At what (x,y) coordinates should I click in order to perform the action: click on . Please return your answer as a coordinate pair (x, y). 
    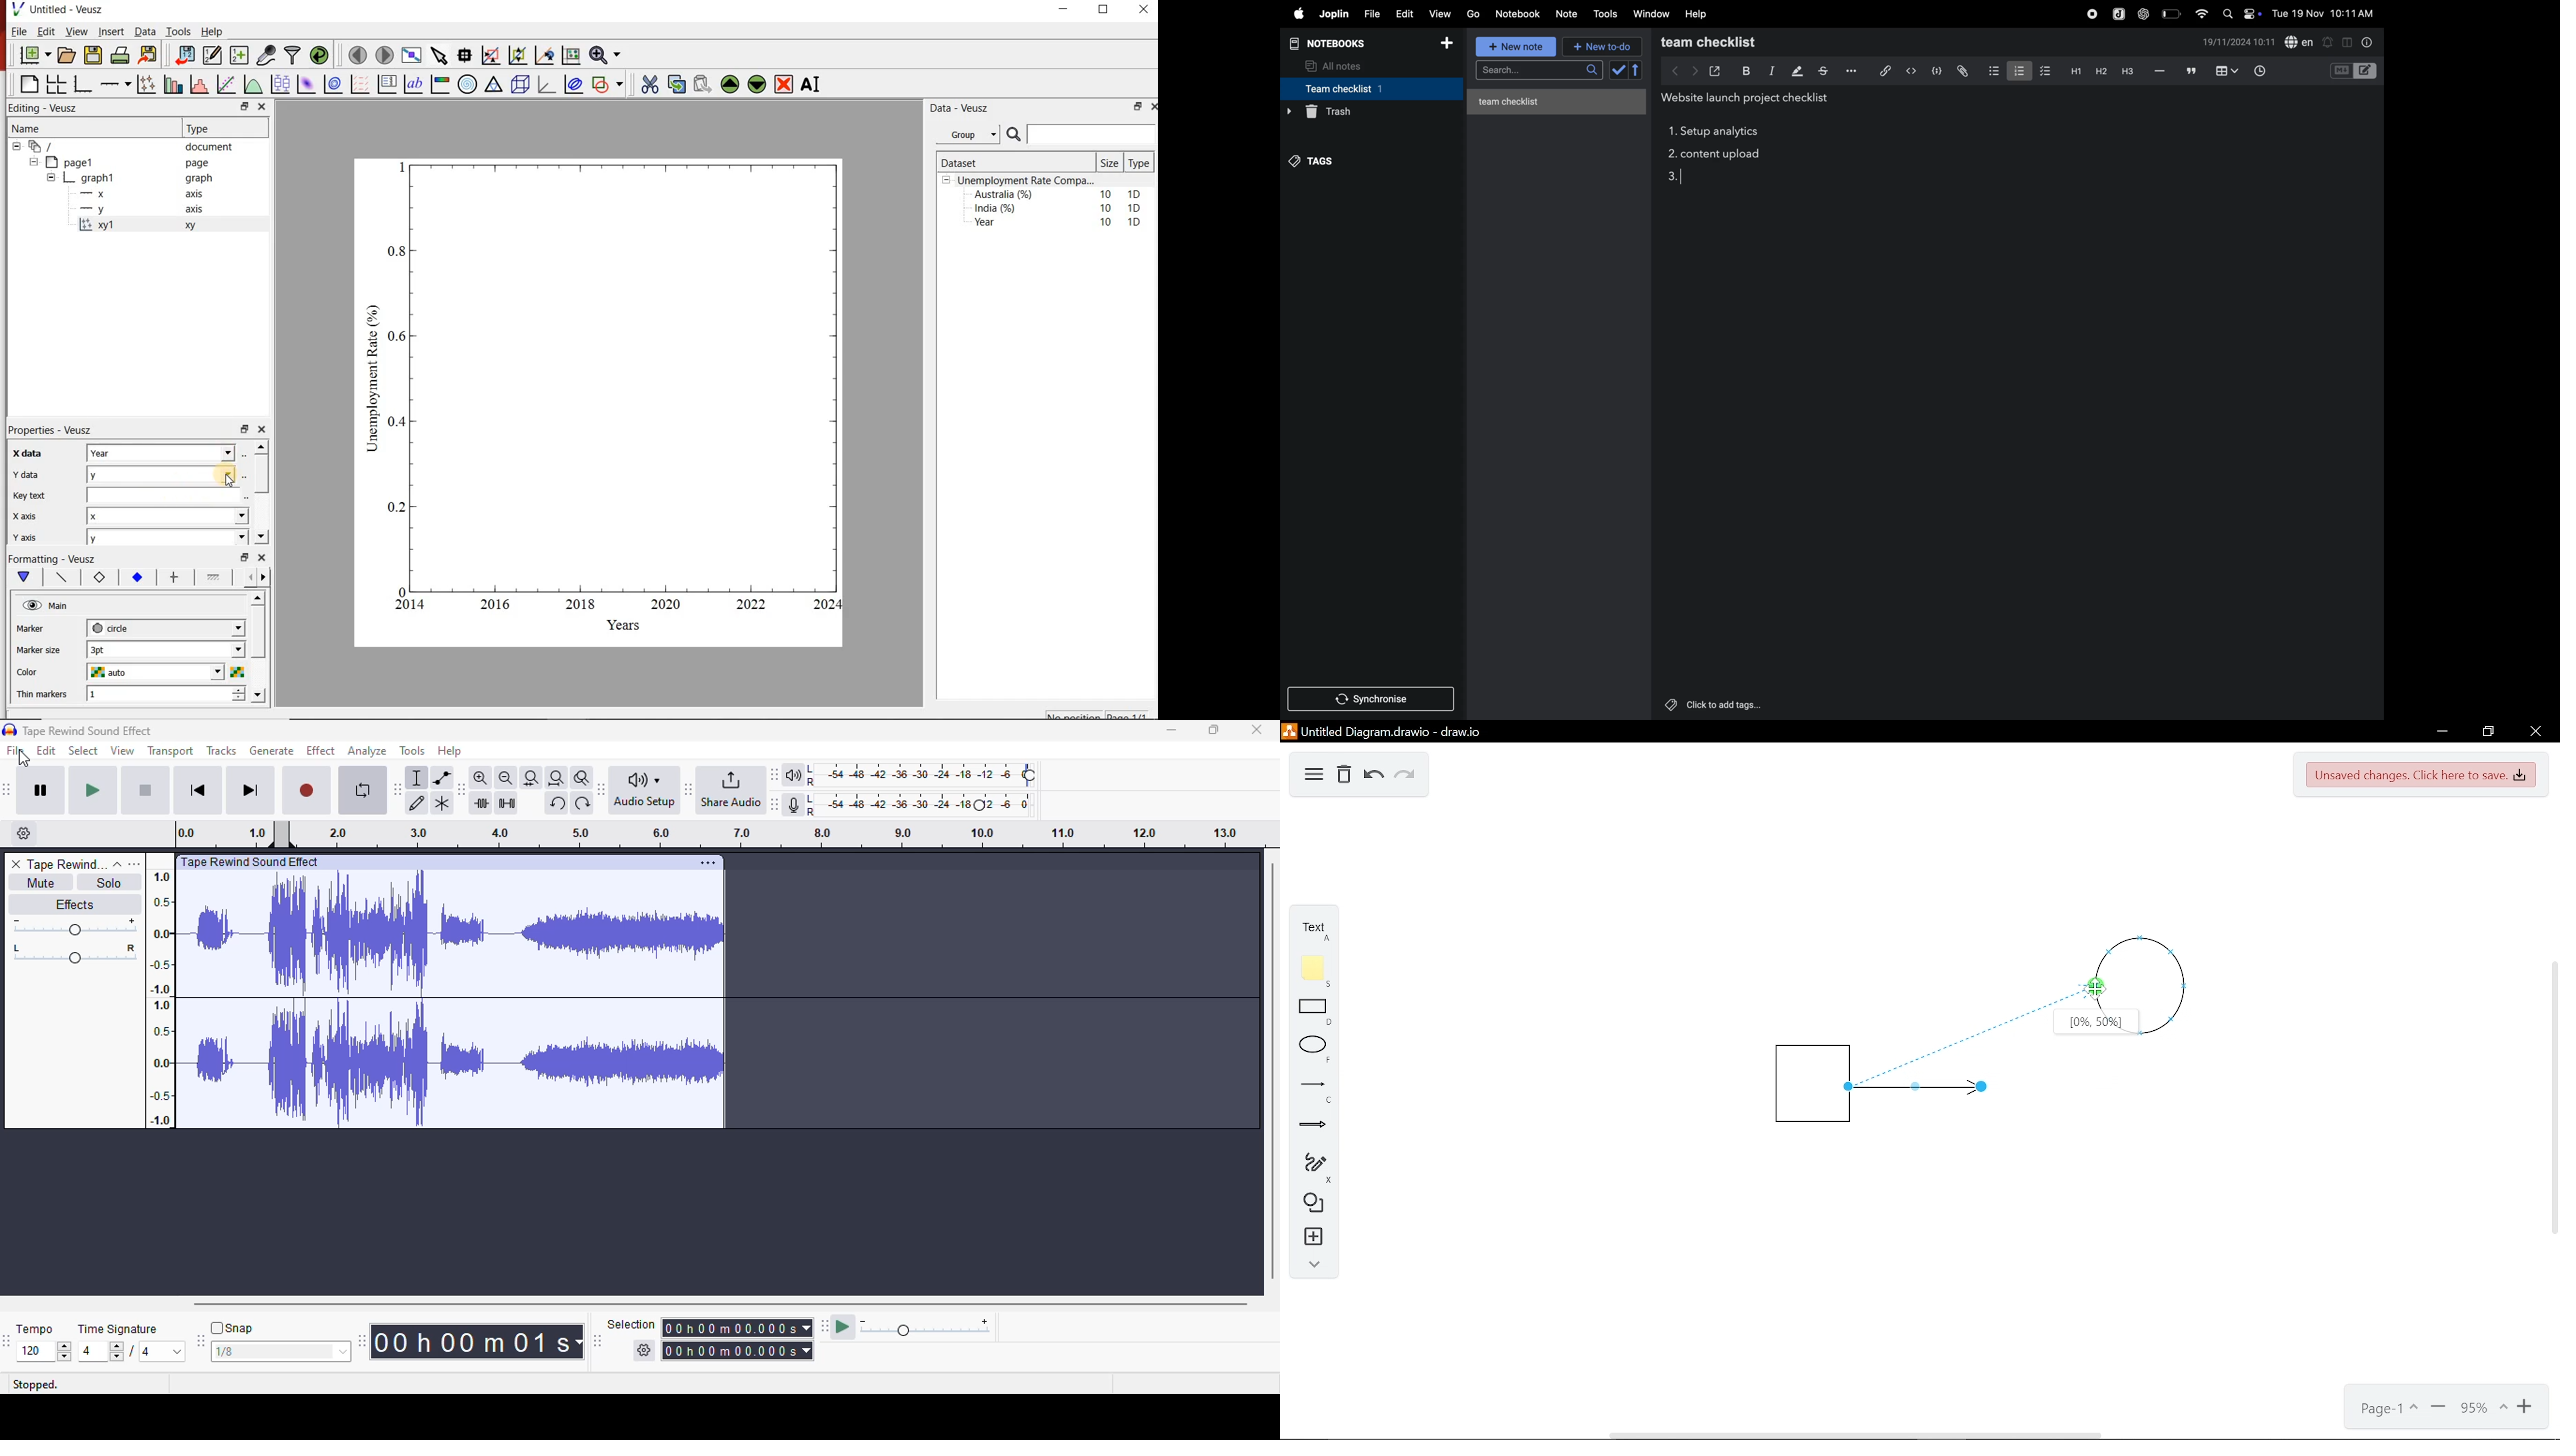
    Looking at the image, I should click on (2327, 41).